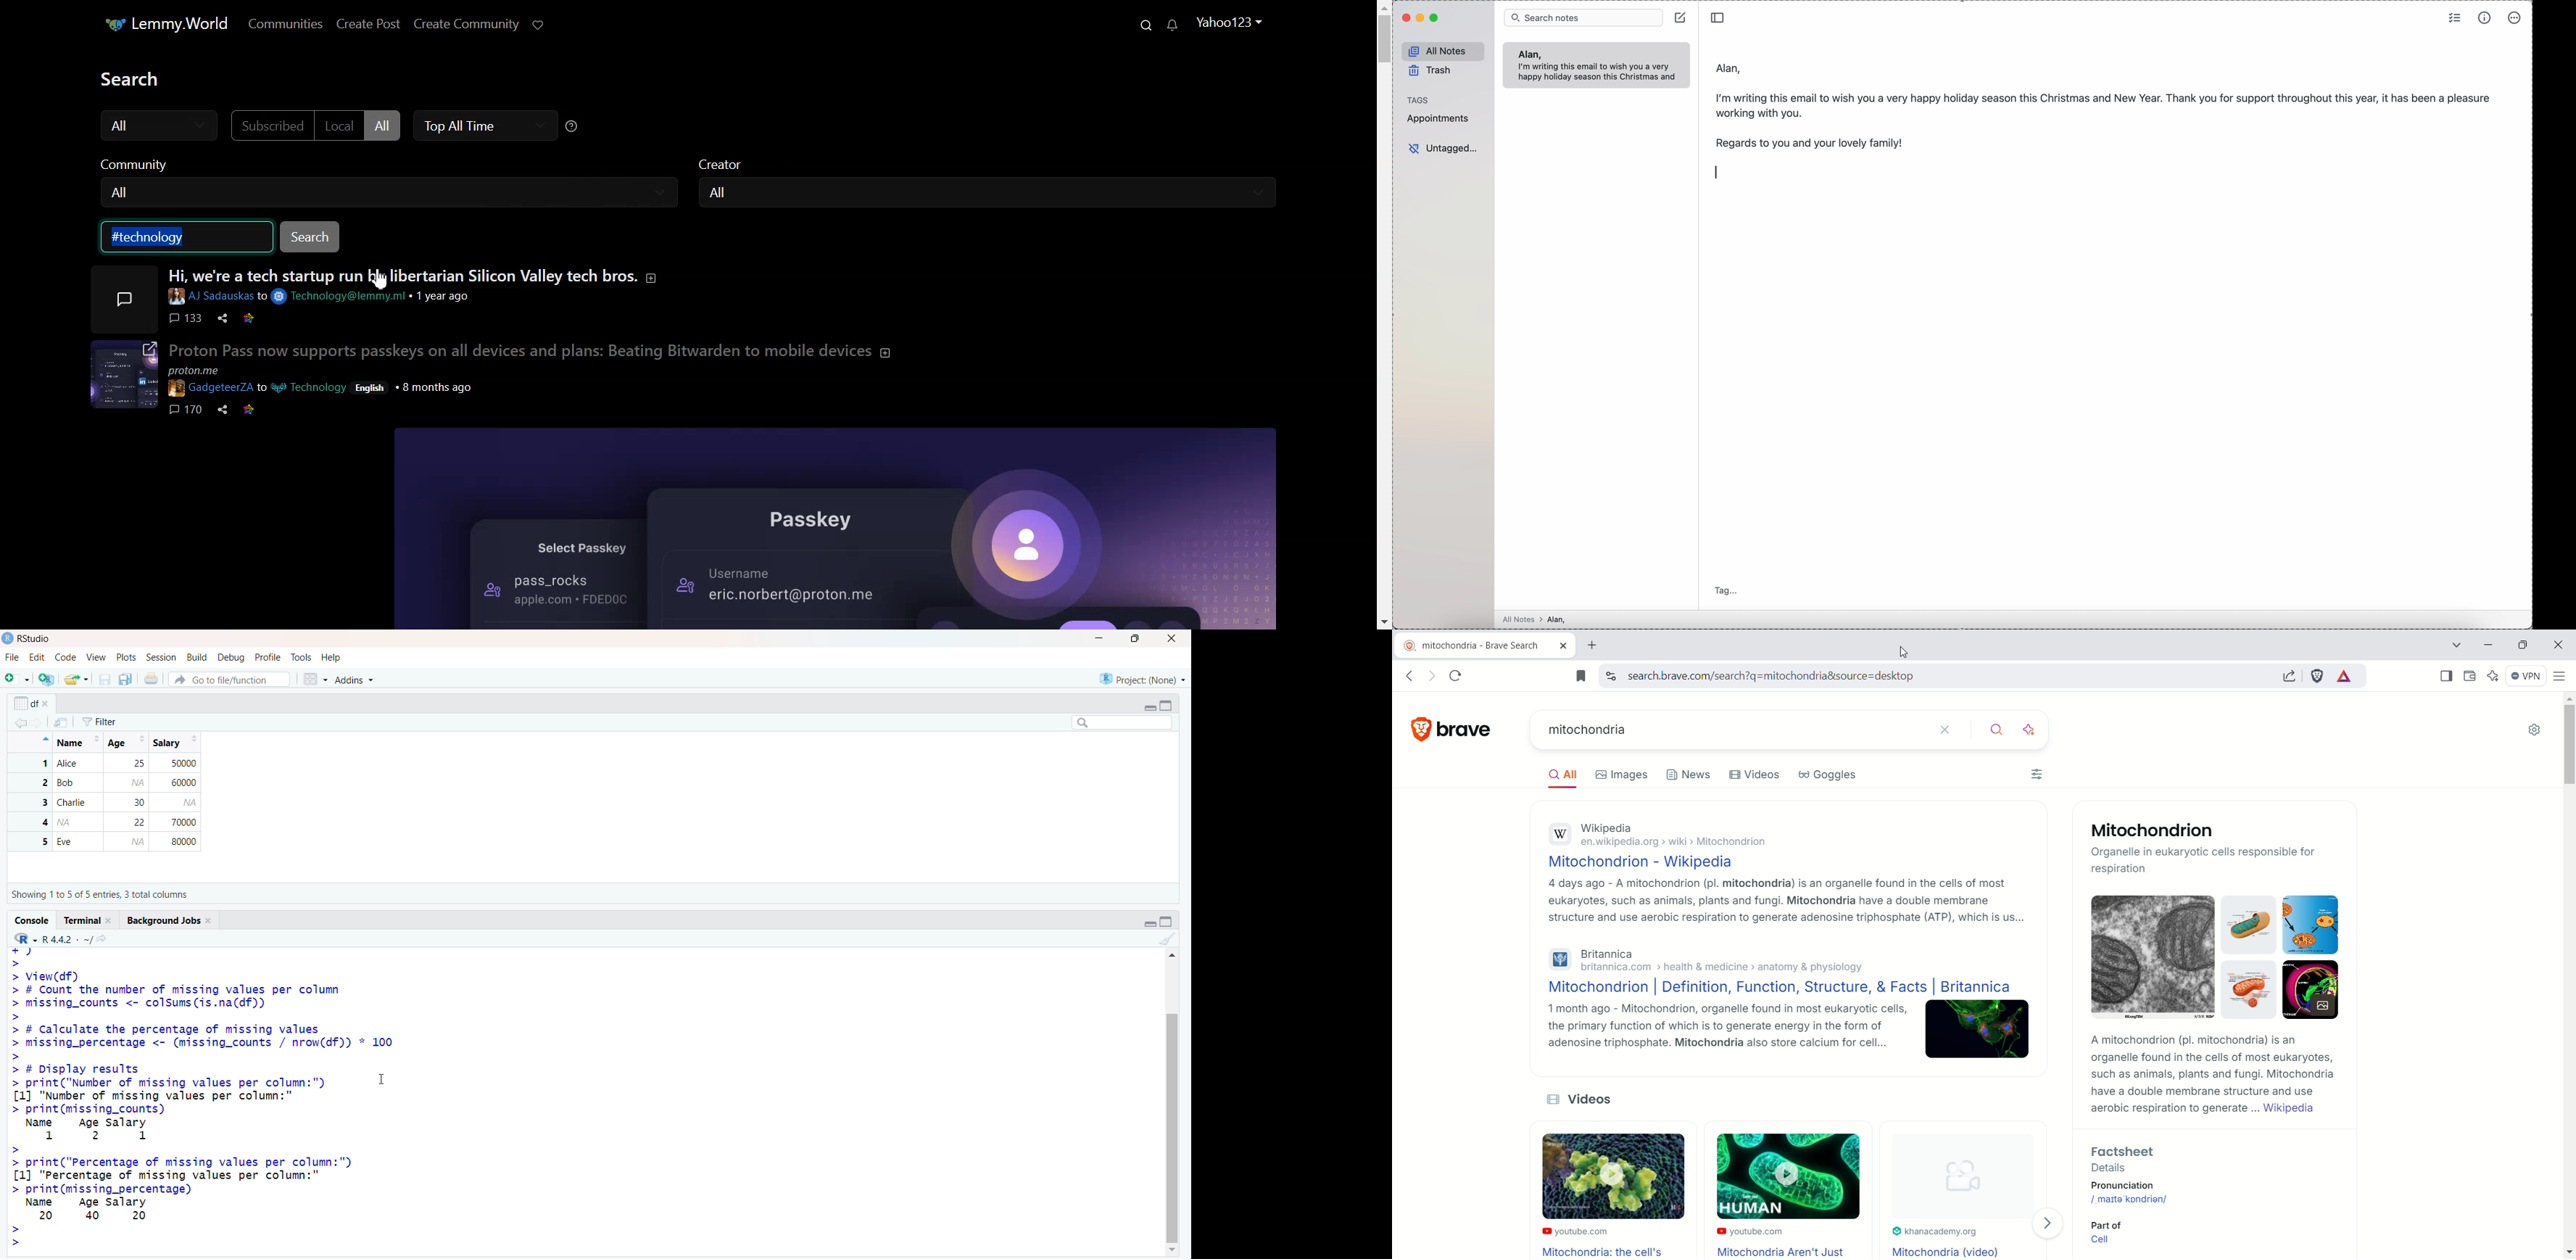  What do you see at coordinates (2105, 103) in the screenshot?
I see `body text: I'm writing this email to wish yo a very happy holiday season this Christmas and New Year. Thank you for support...` at bounding box center [2105, 103].